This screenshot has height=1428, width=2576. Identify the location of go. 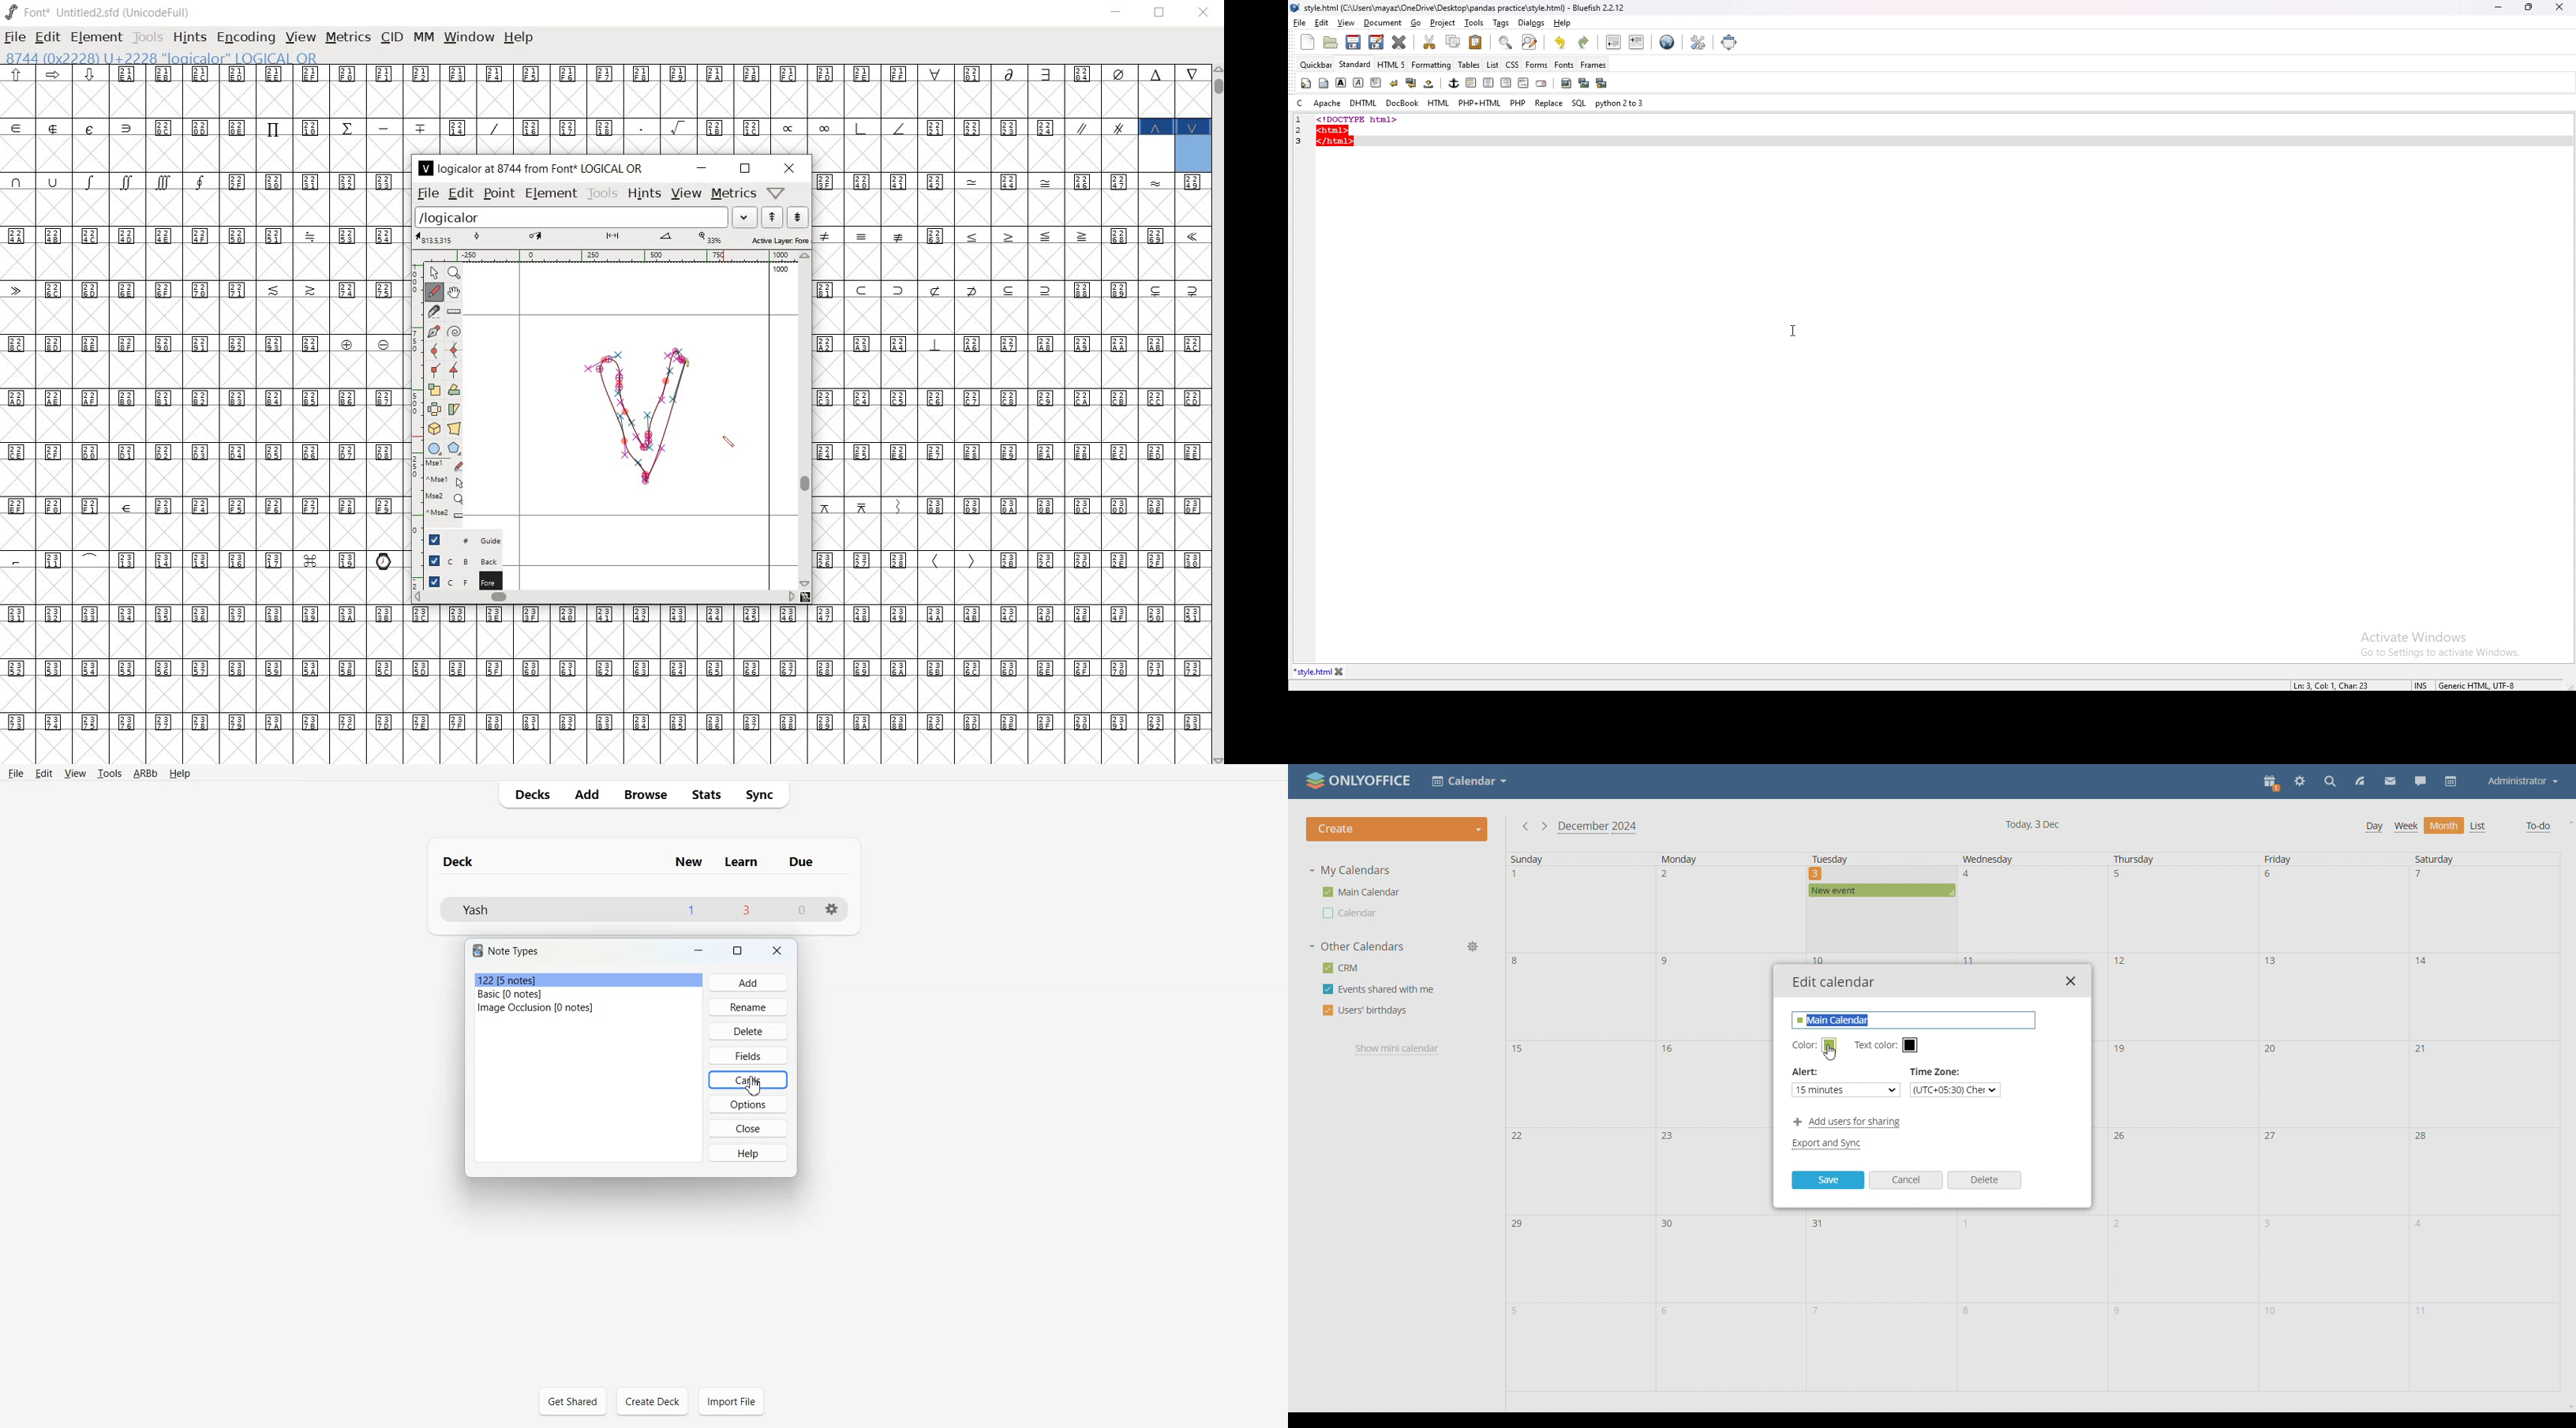
(1417, 23).